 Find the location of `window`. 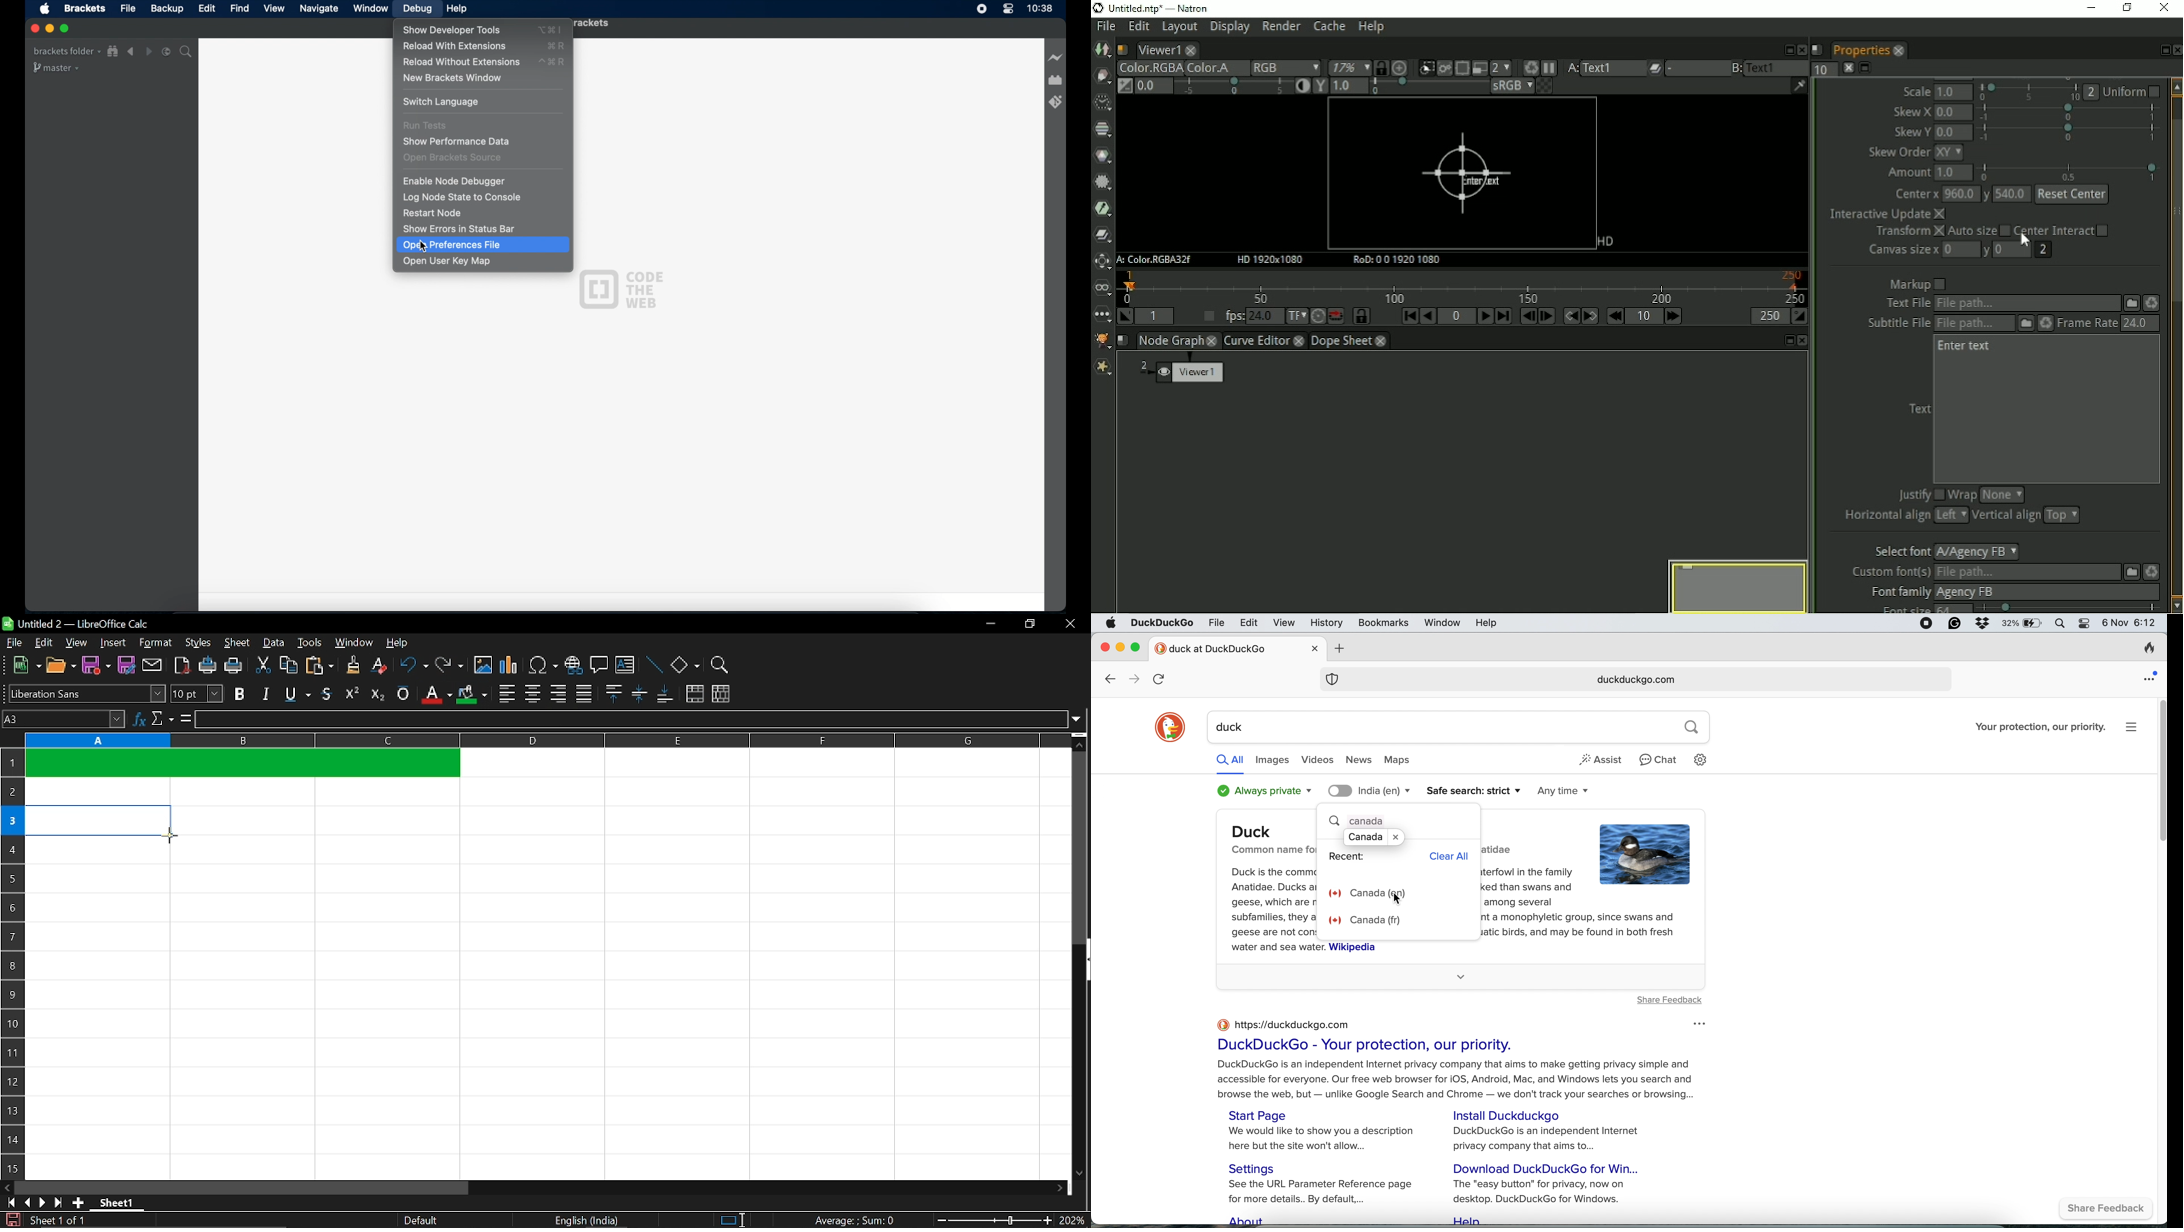

window is located at coordinates (371, 9).